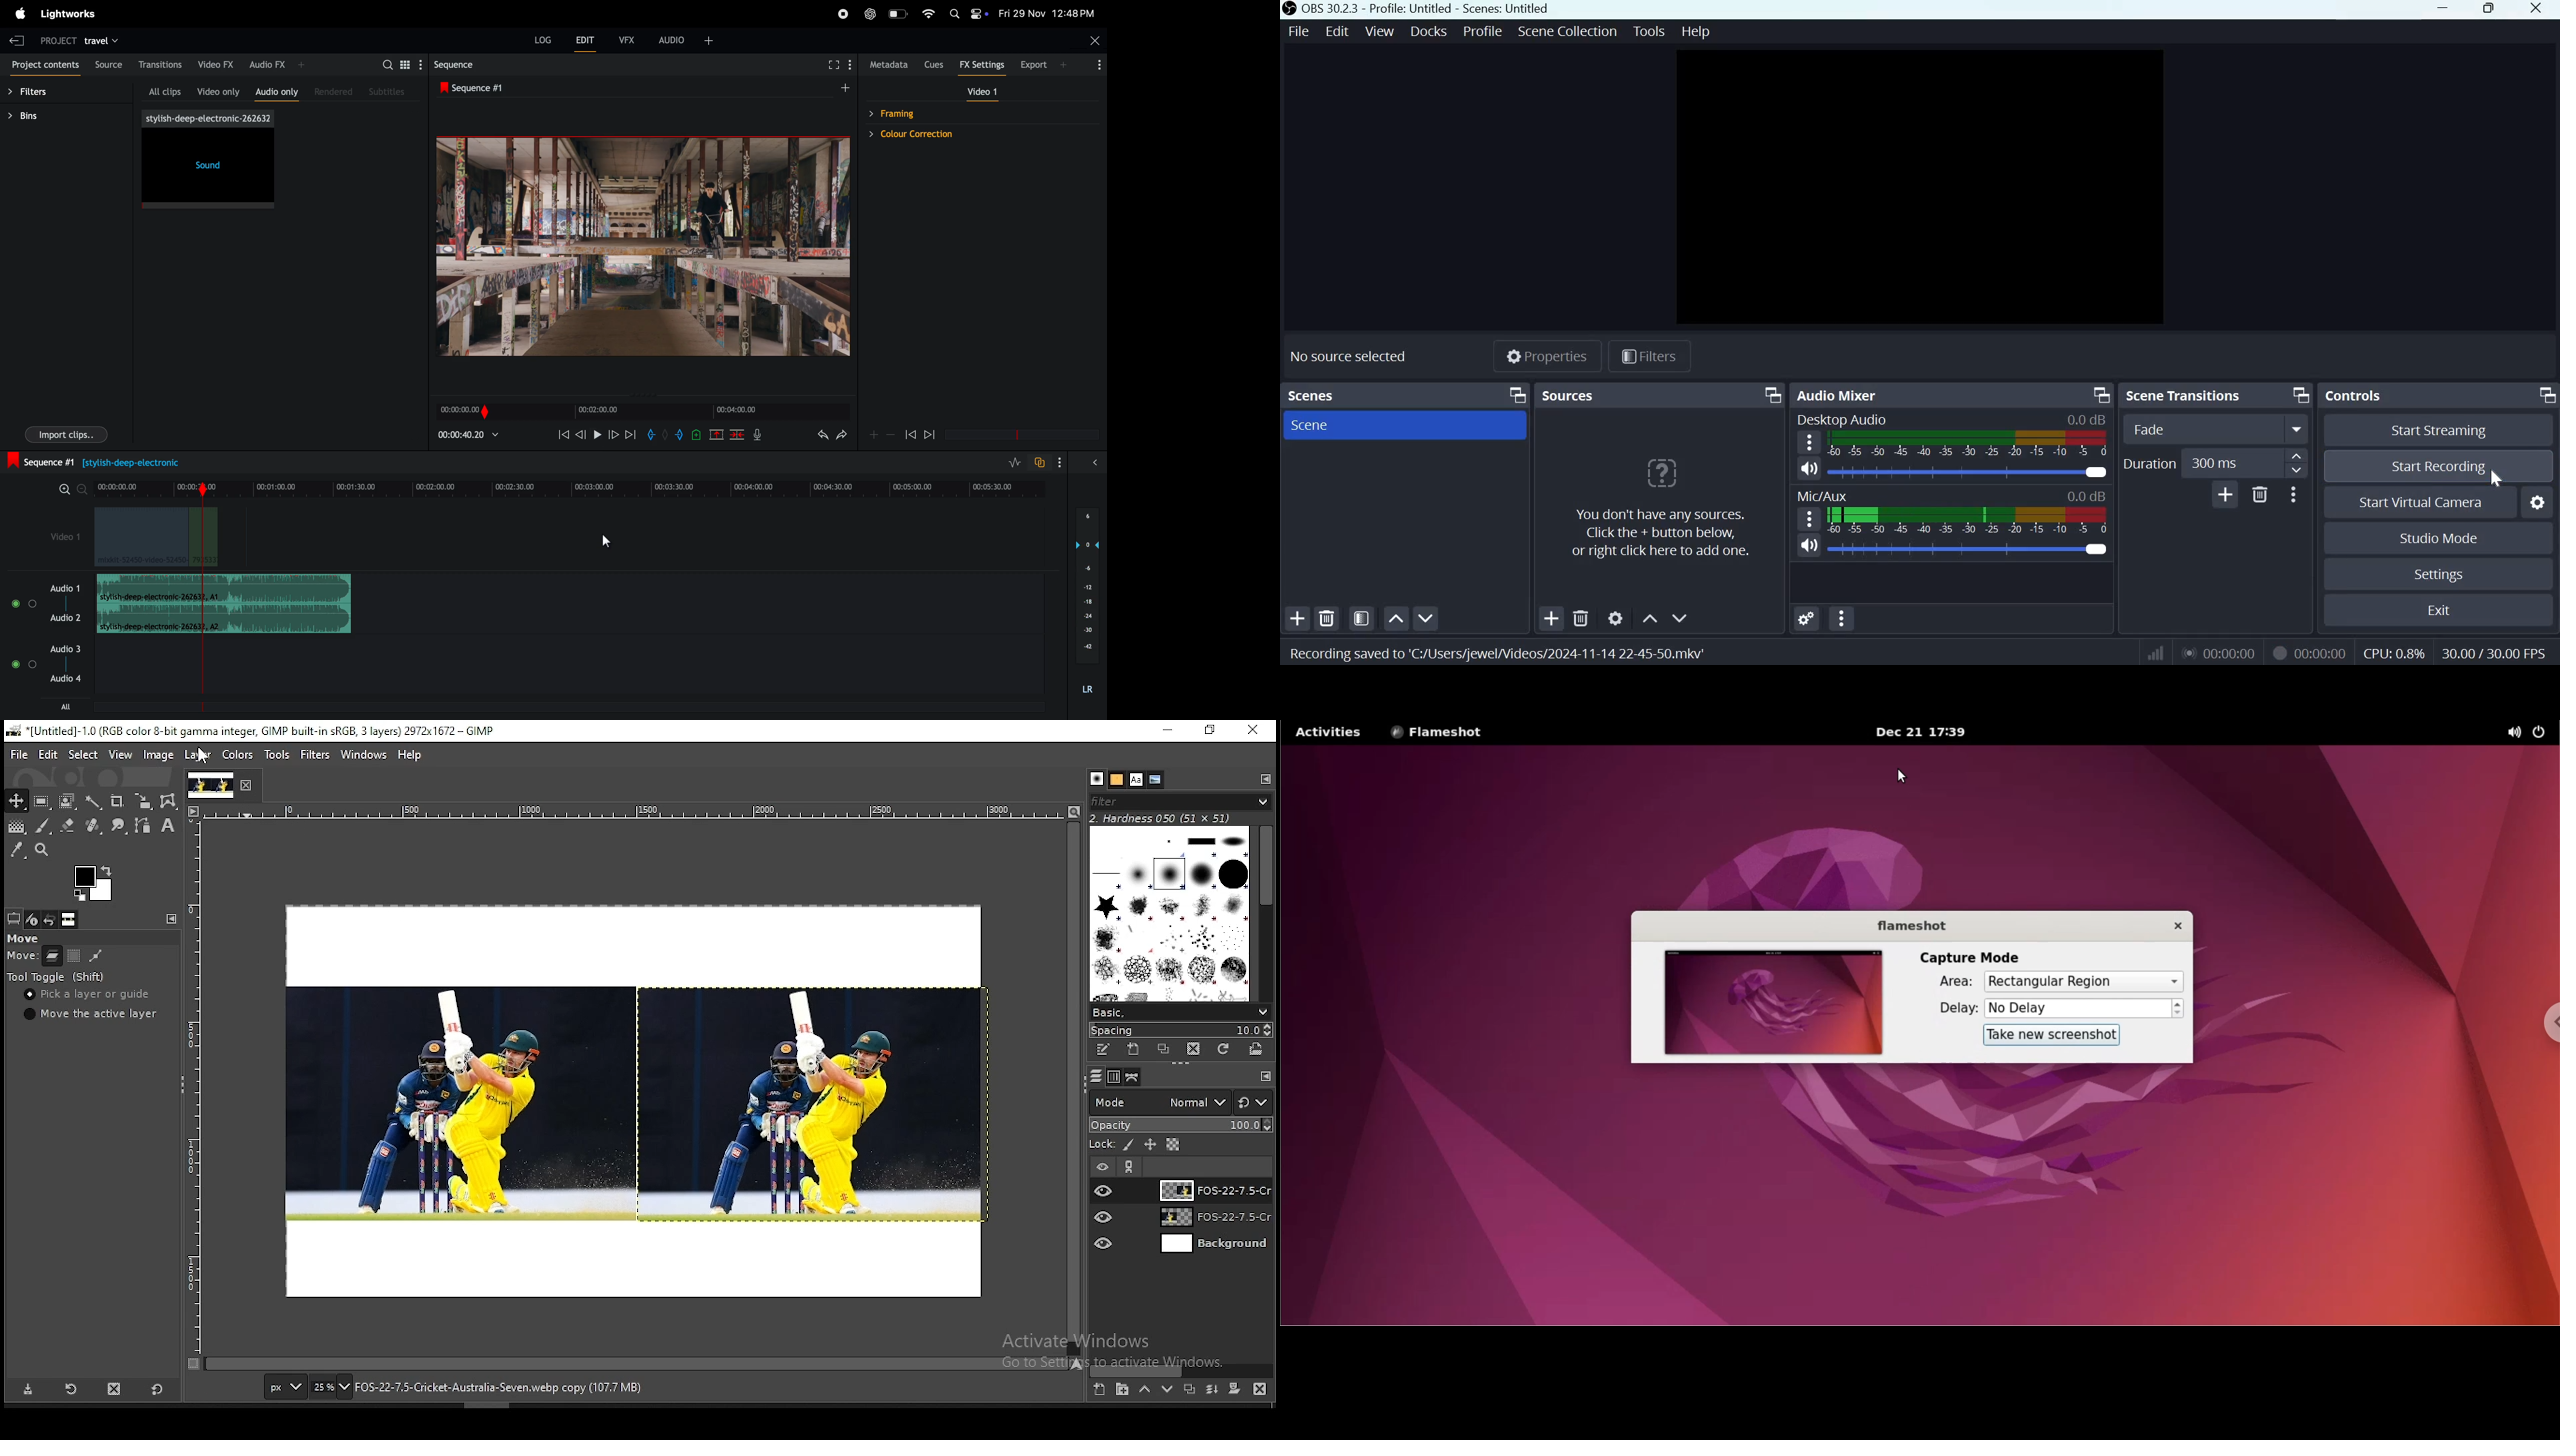  Describe the element at coordinates (1087, 604) in the screenshot. I see `audio pitch` at that location.